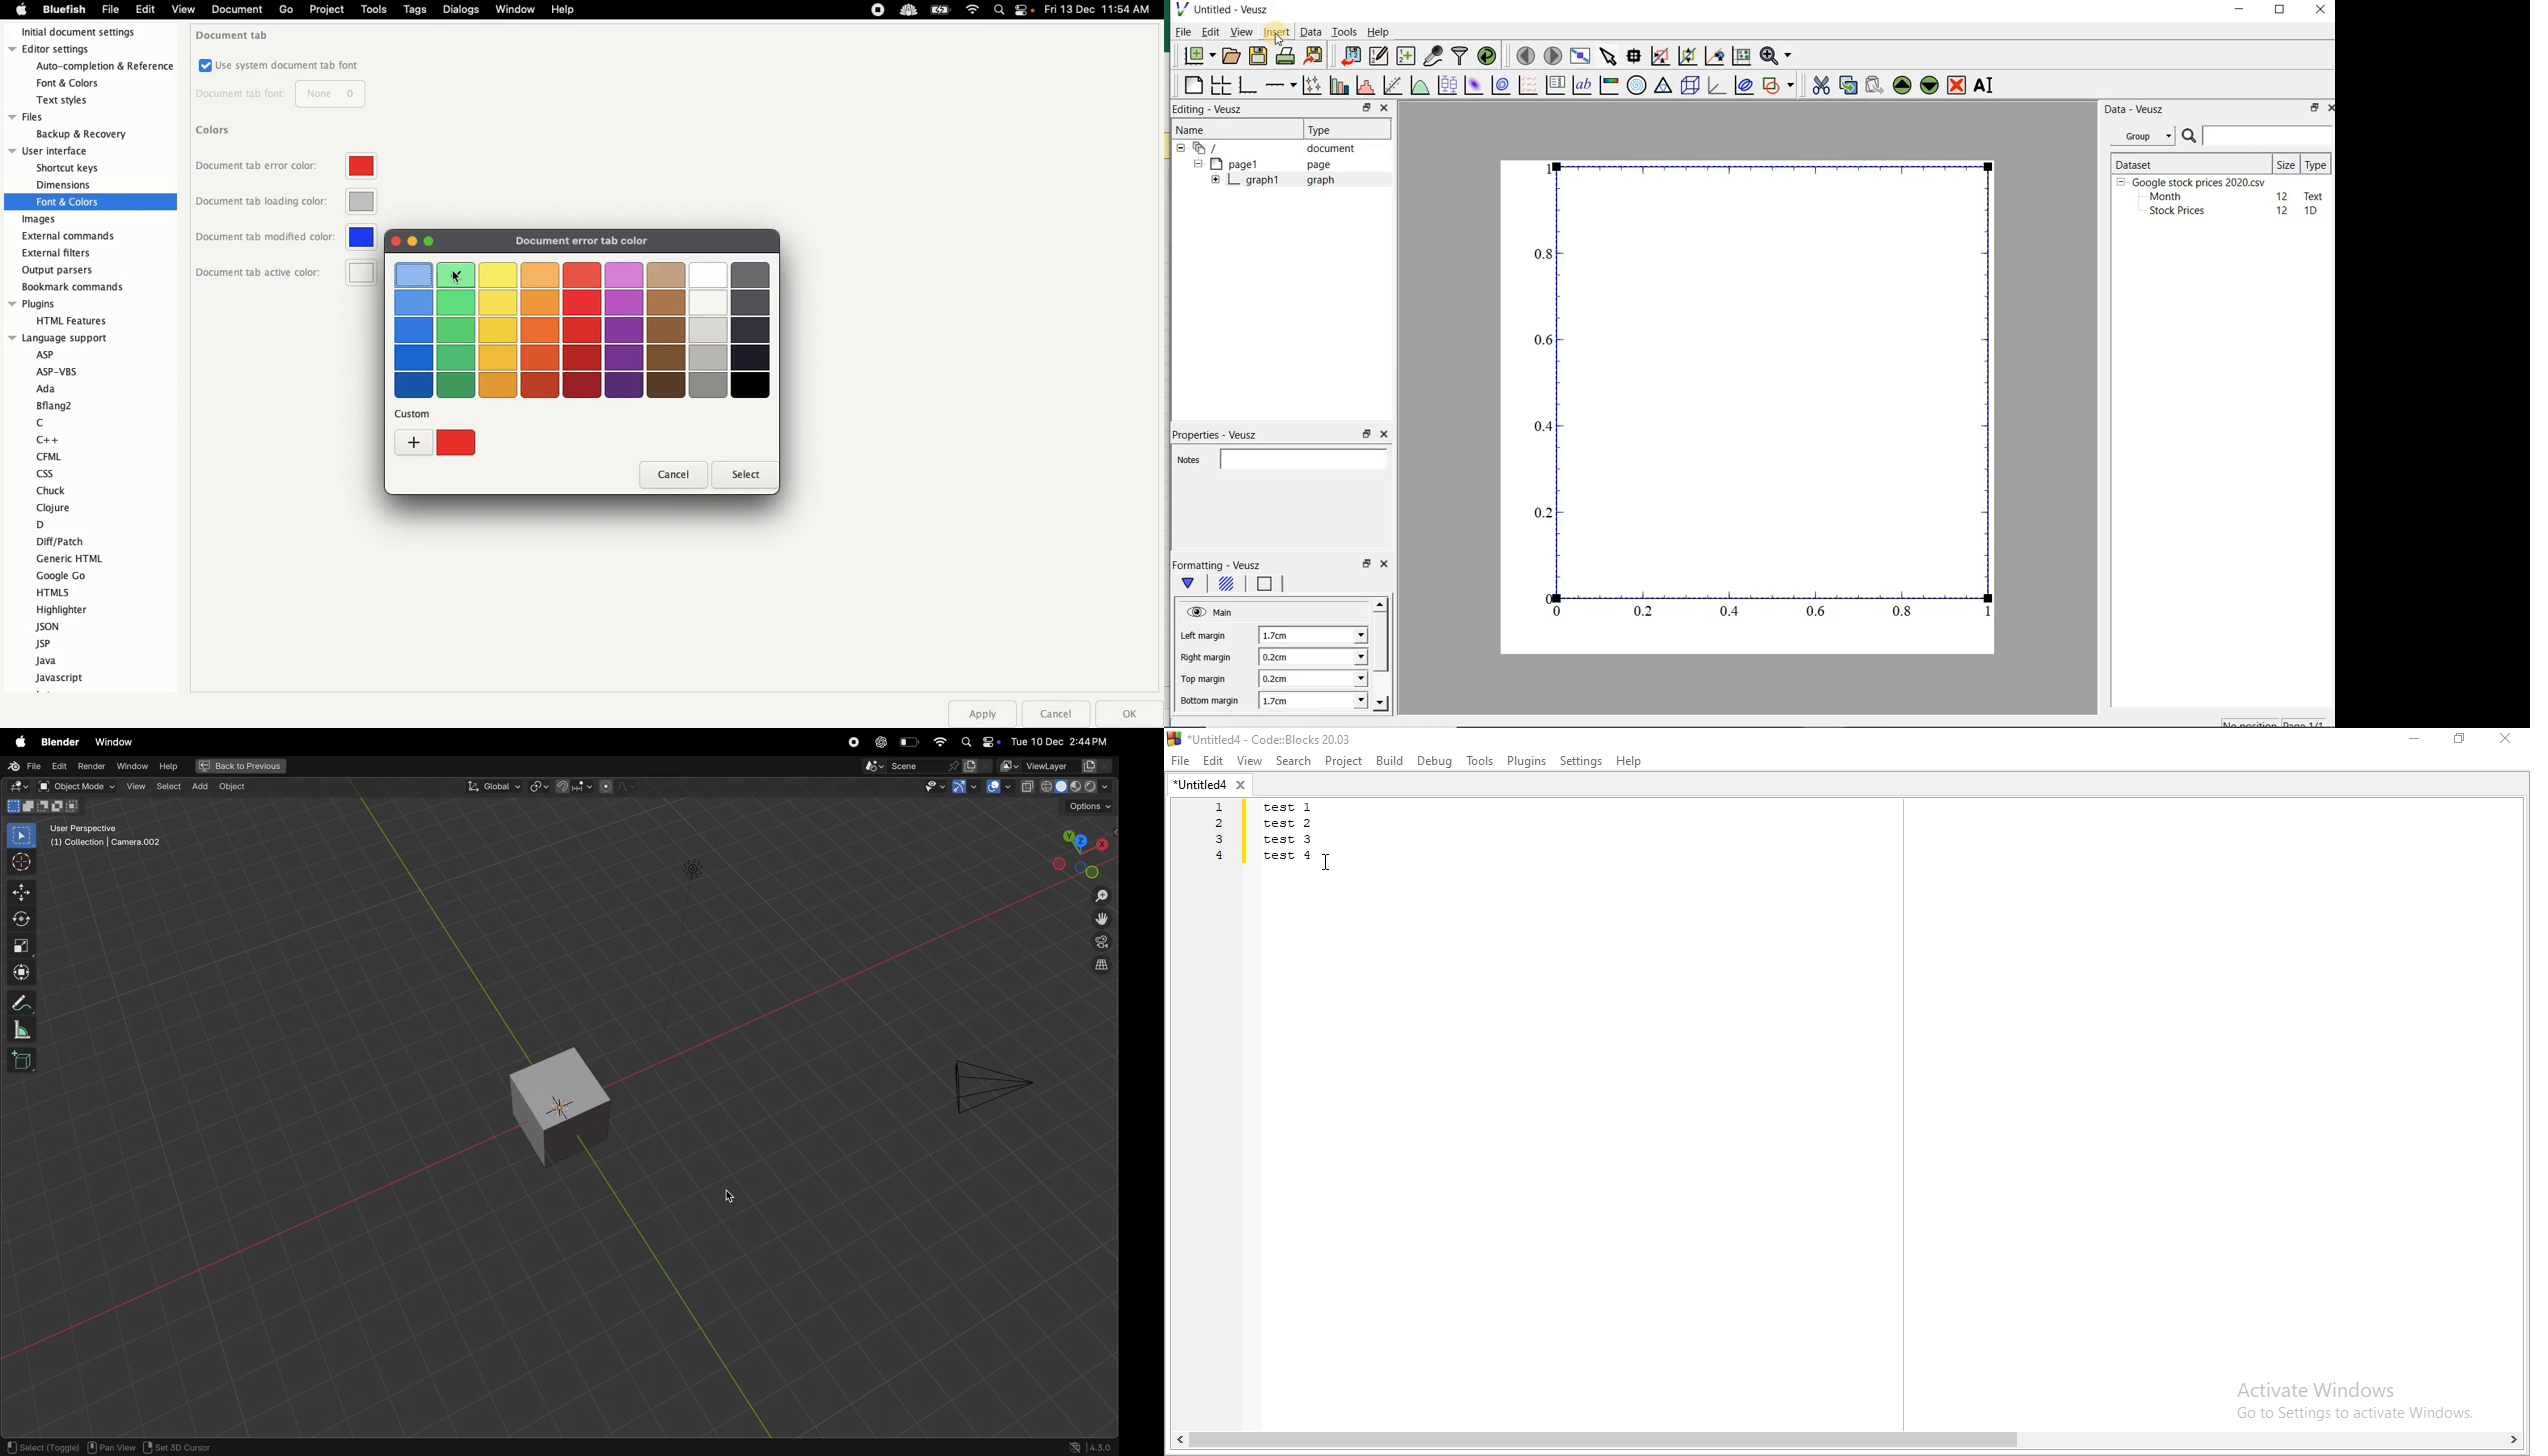 This screenshot has height=1456, width=2548. I want to click on Apple logo, so click(21, 9).